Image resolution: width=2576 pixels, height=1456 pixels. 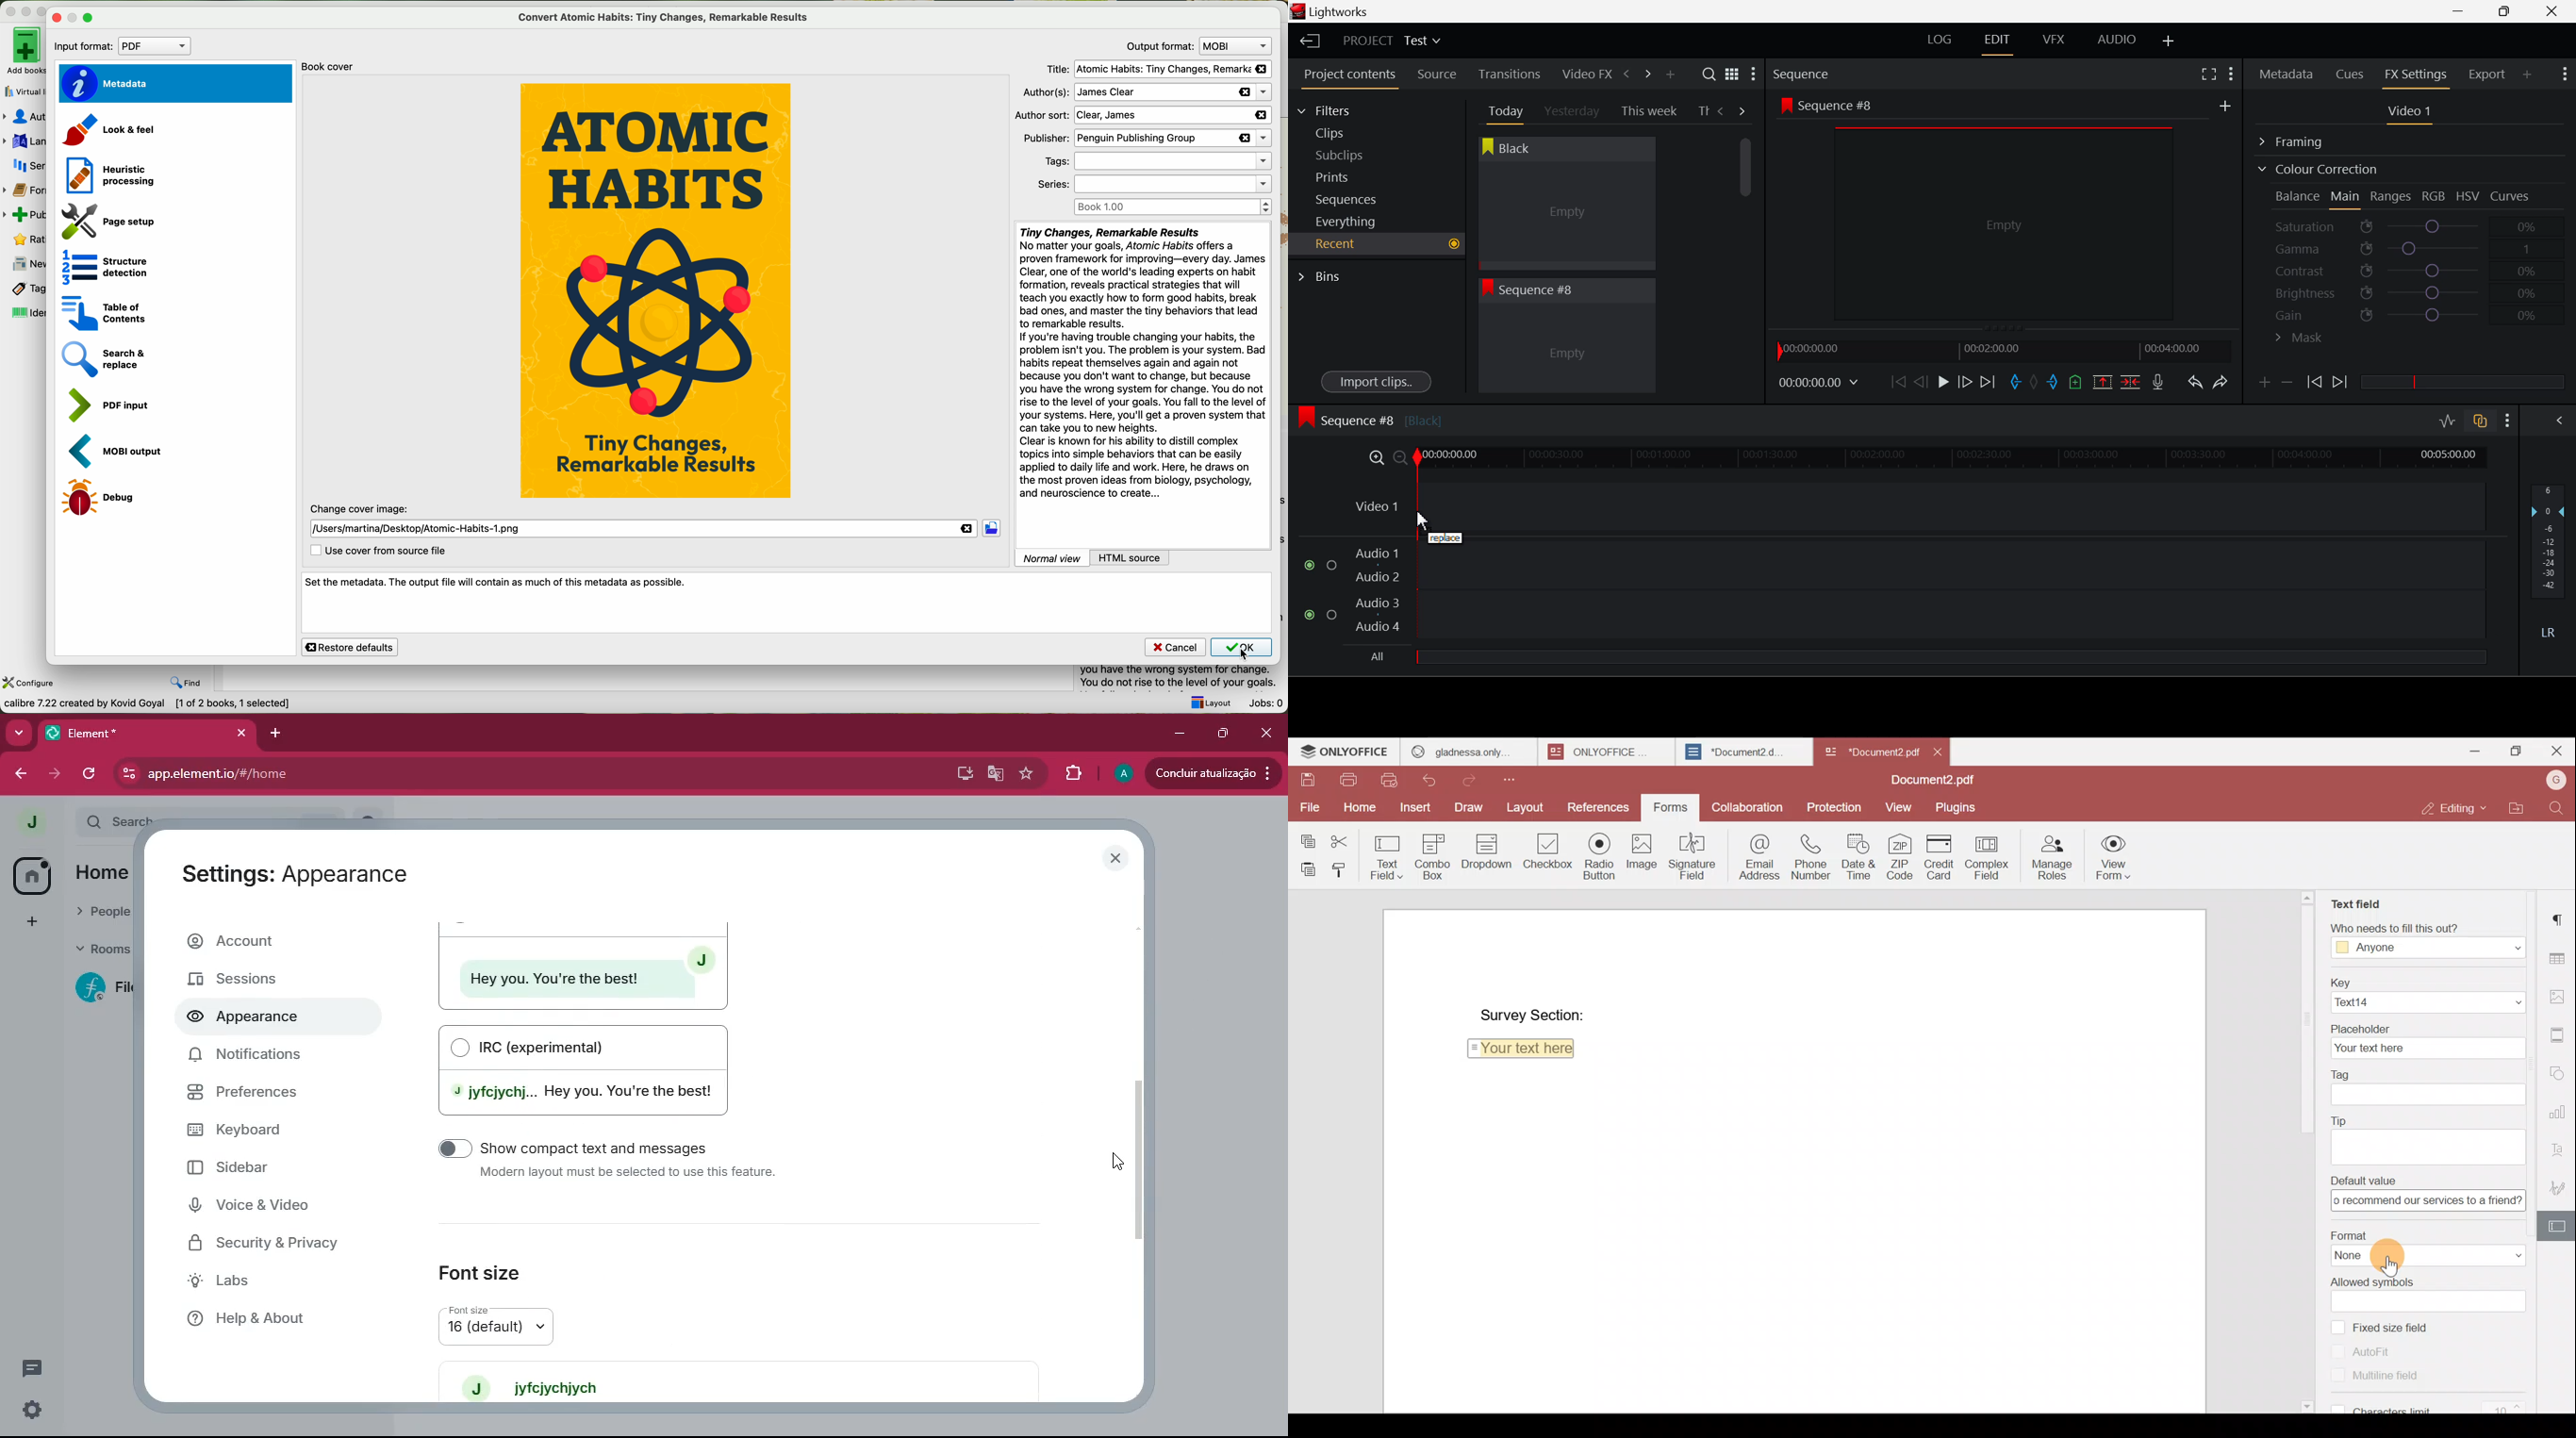 What do you see at coordinates (30, 1371) in the screenshot?
I see `message` at bounding box center [30, 1371].